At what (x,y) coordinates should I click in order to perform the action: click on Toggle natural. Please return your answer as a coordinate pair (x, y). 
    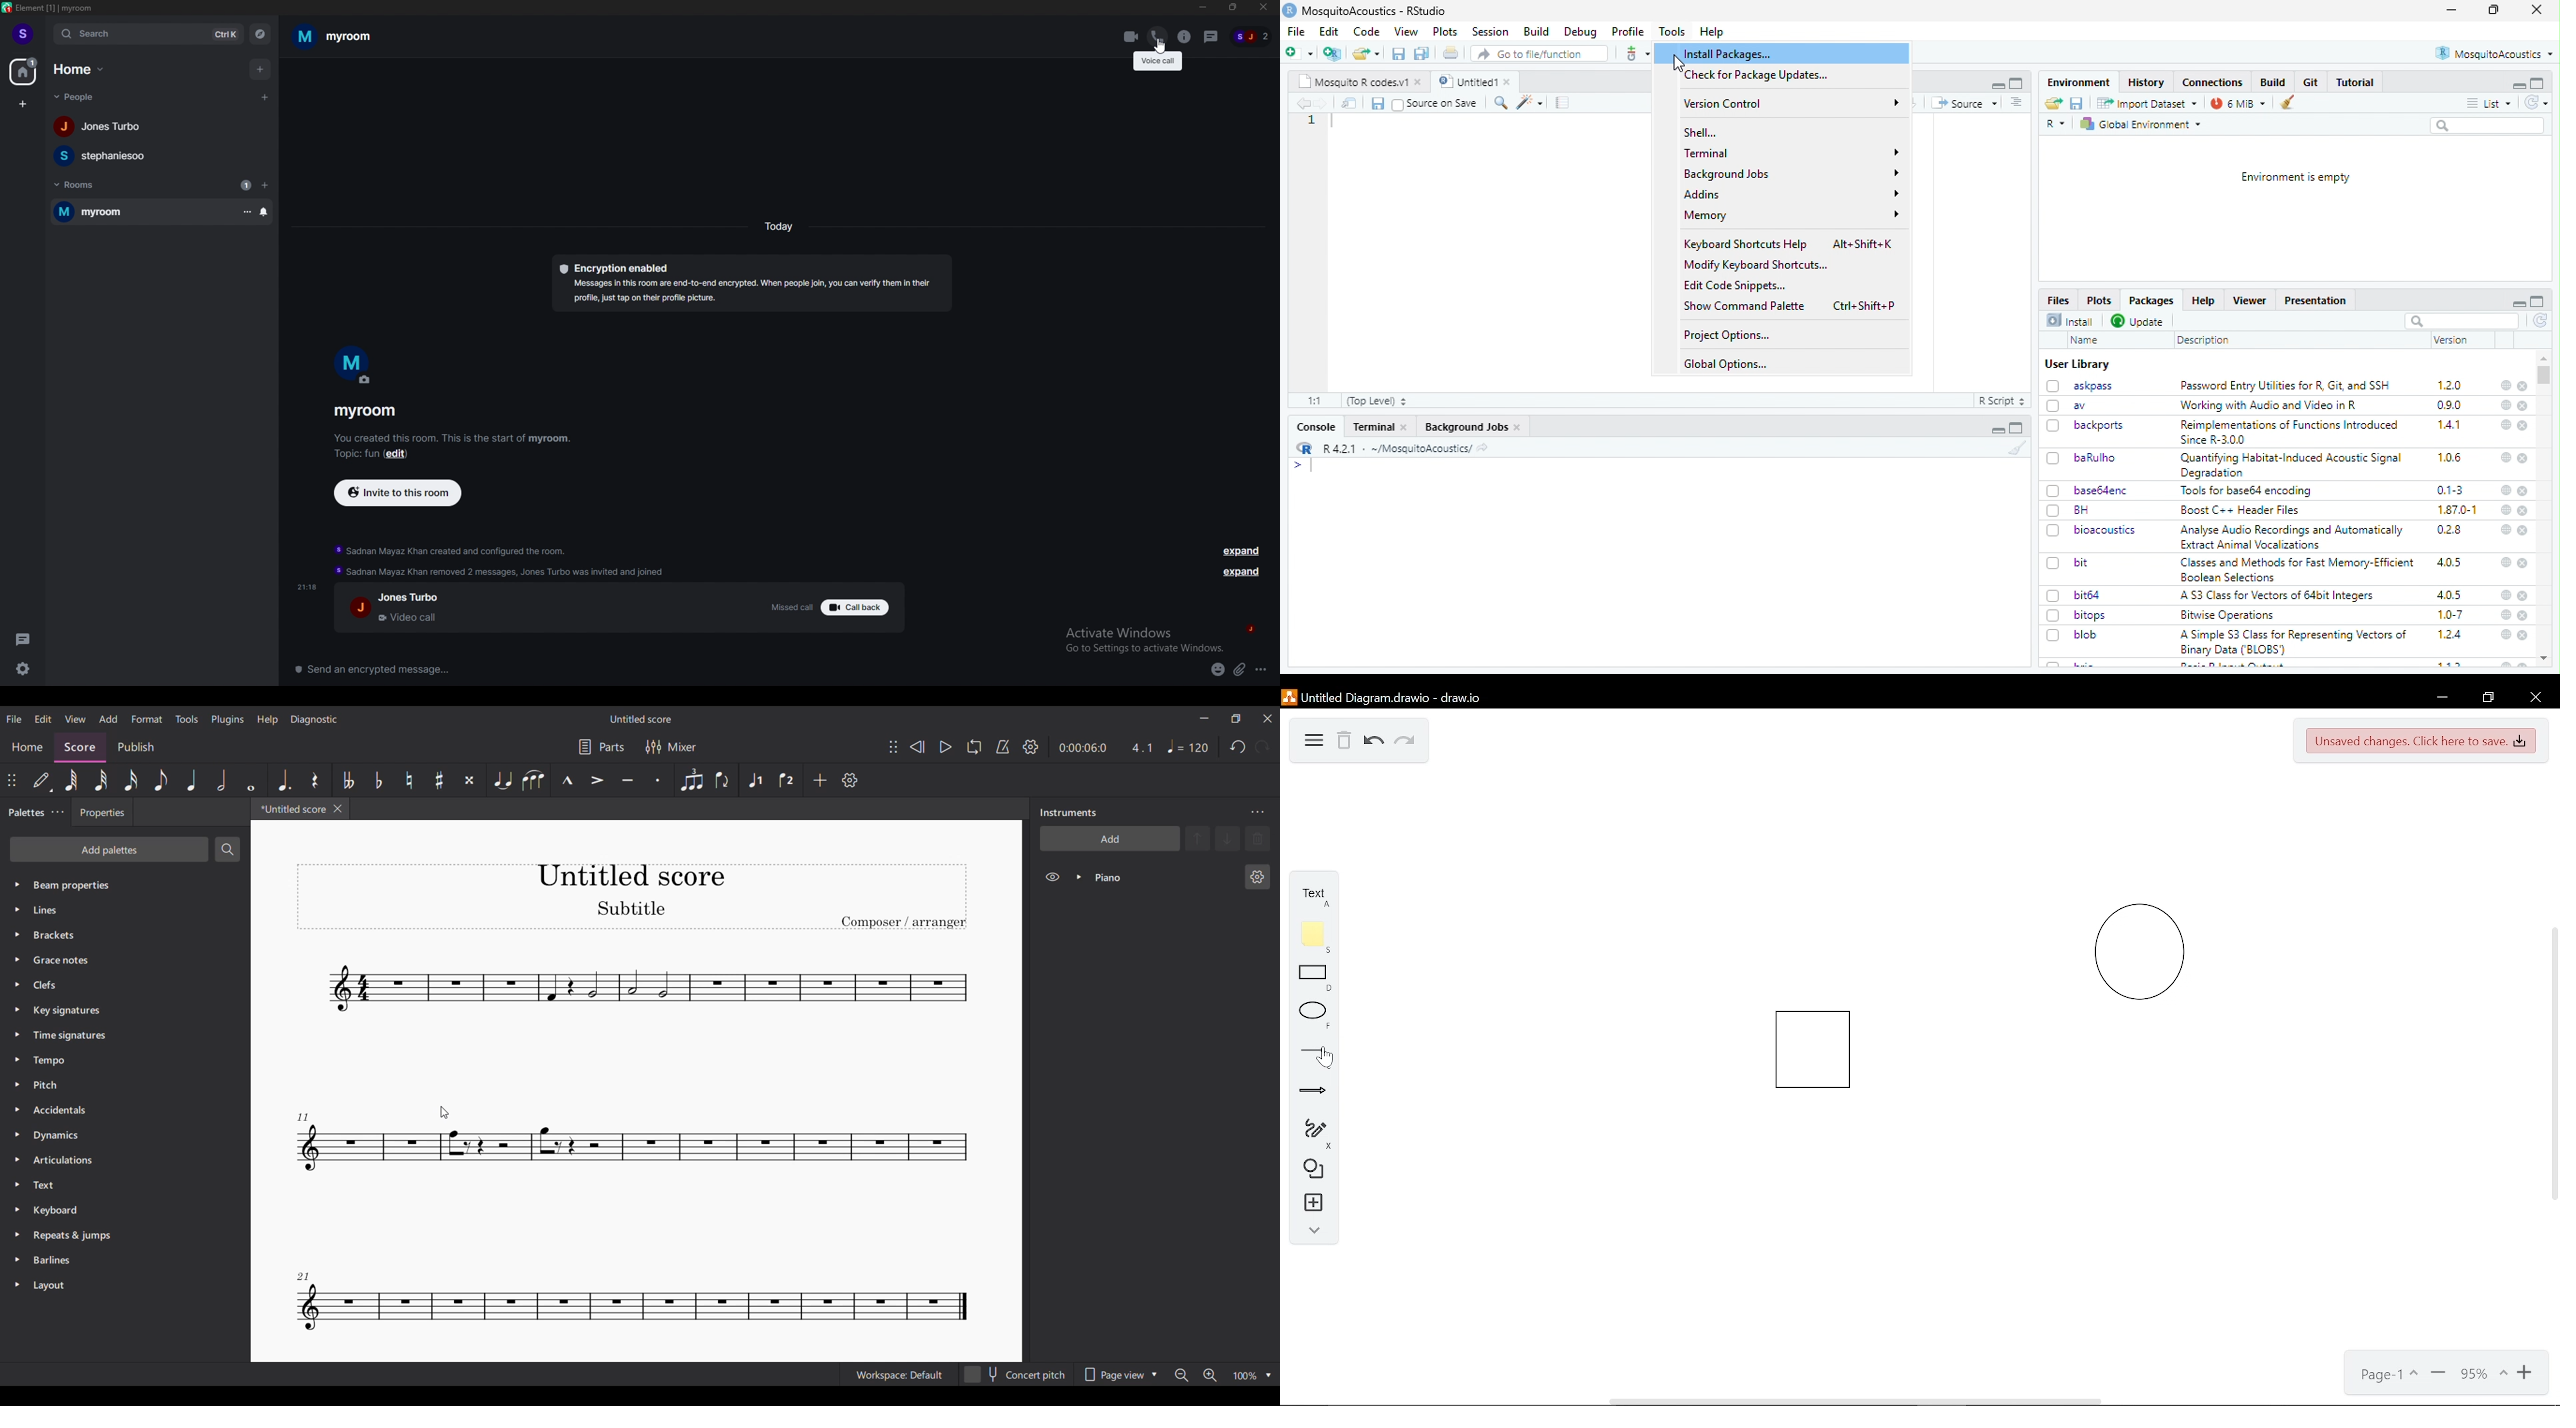
    Looking at the image, I should click on (409, 780).